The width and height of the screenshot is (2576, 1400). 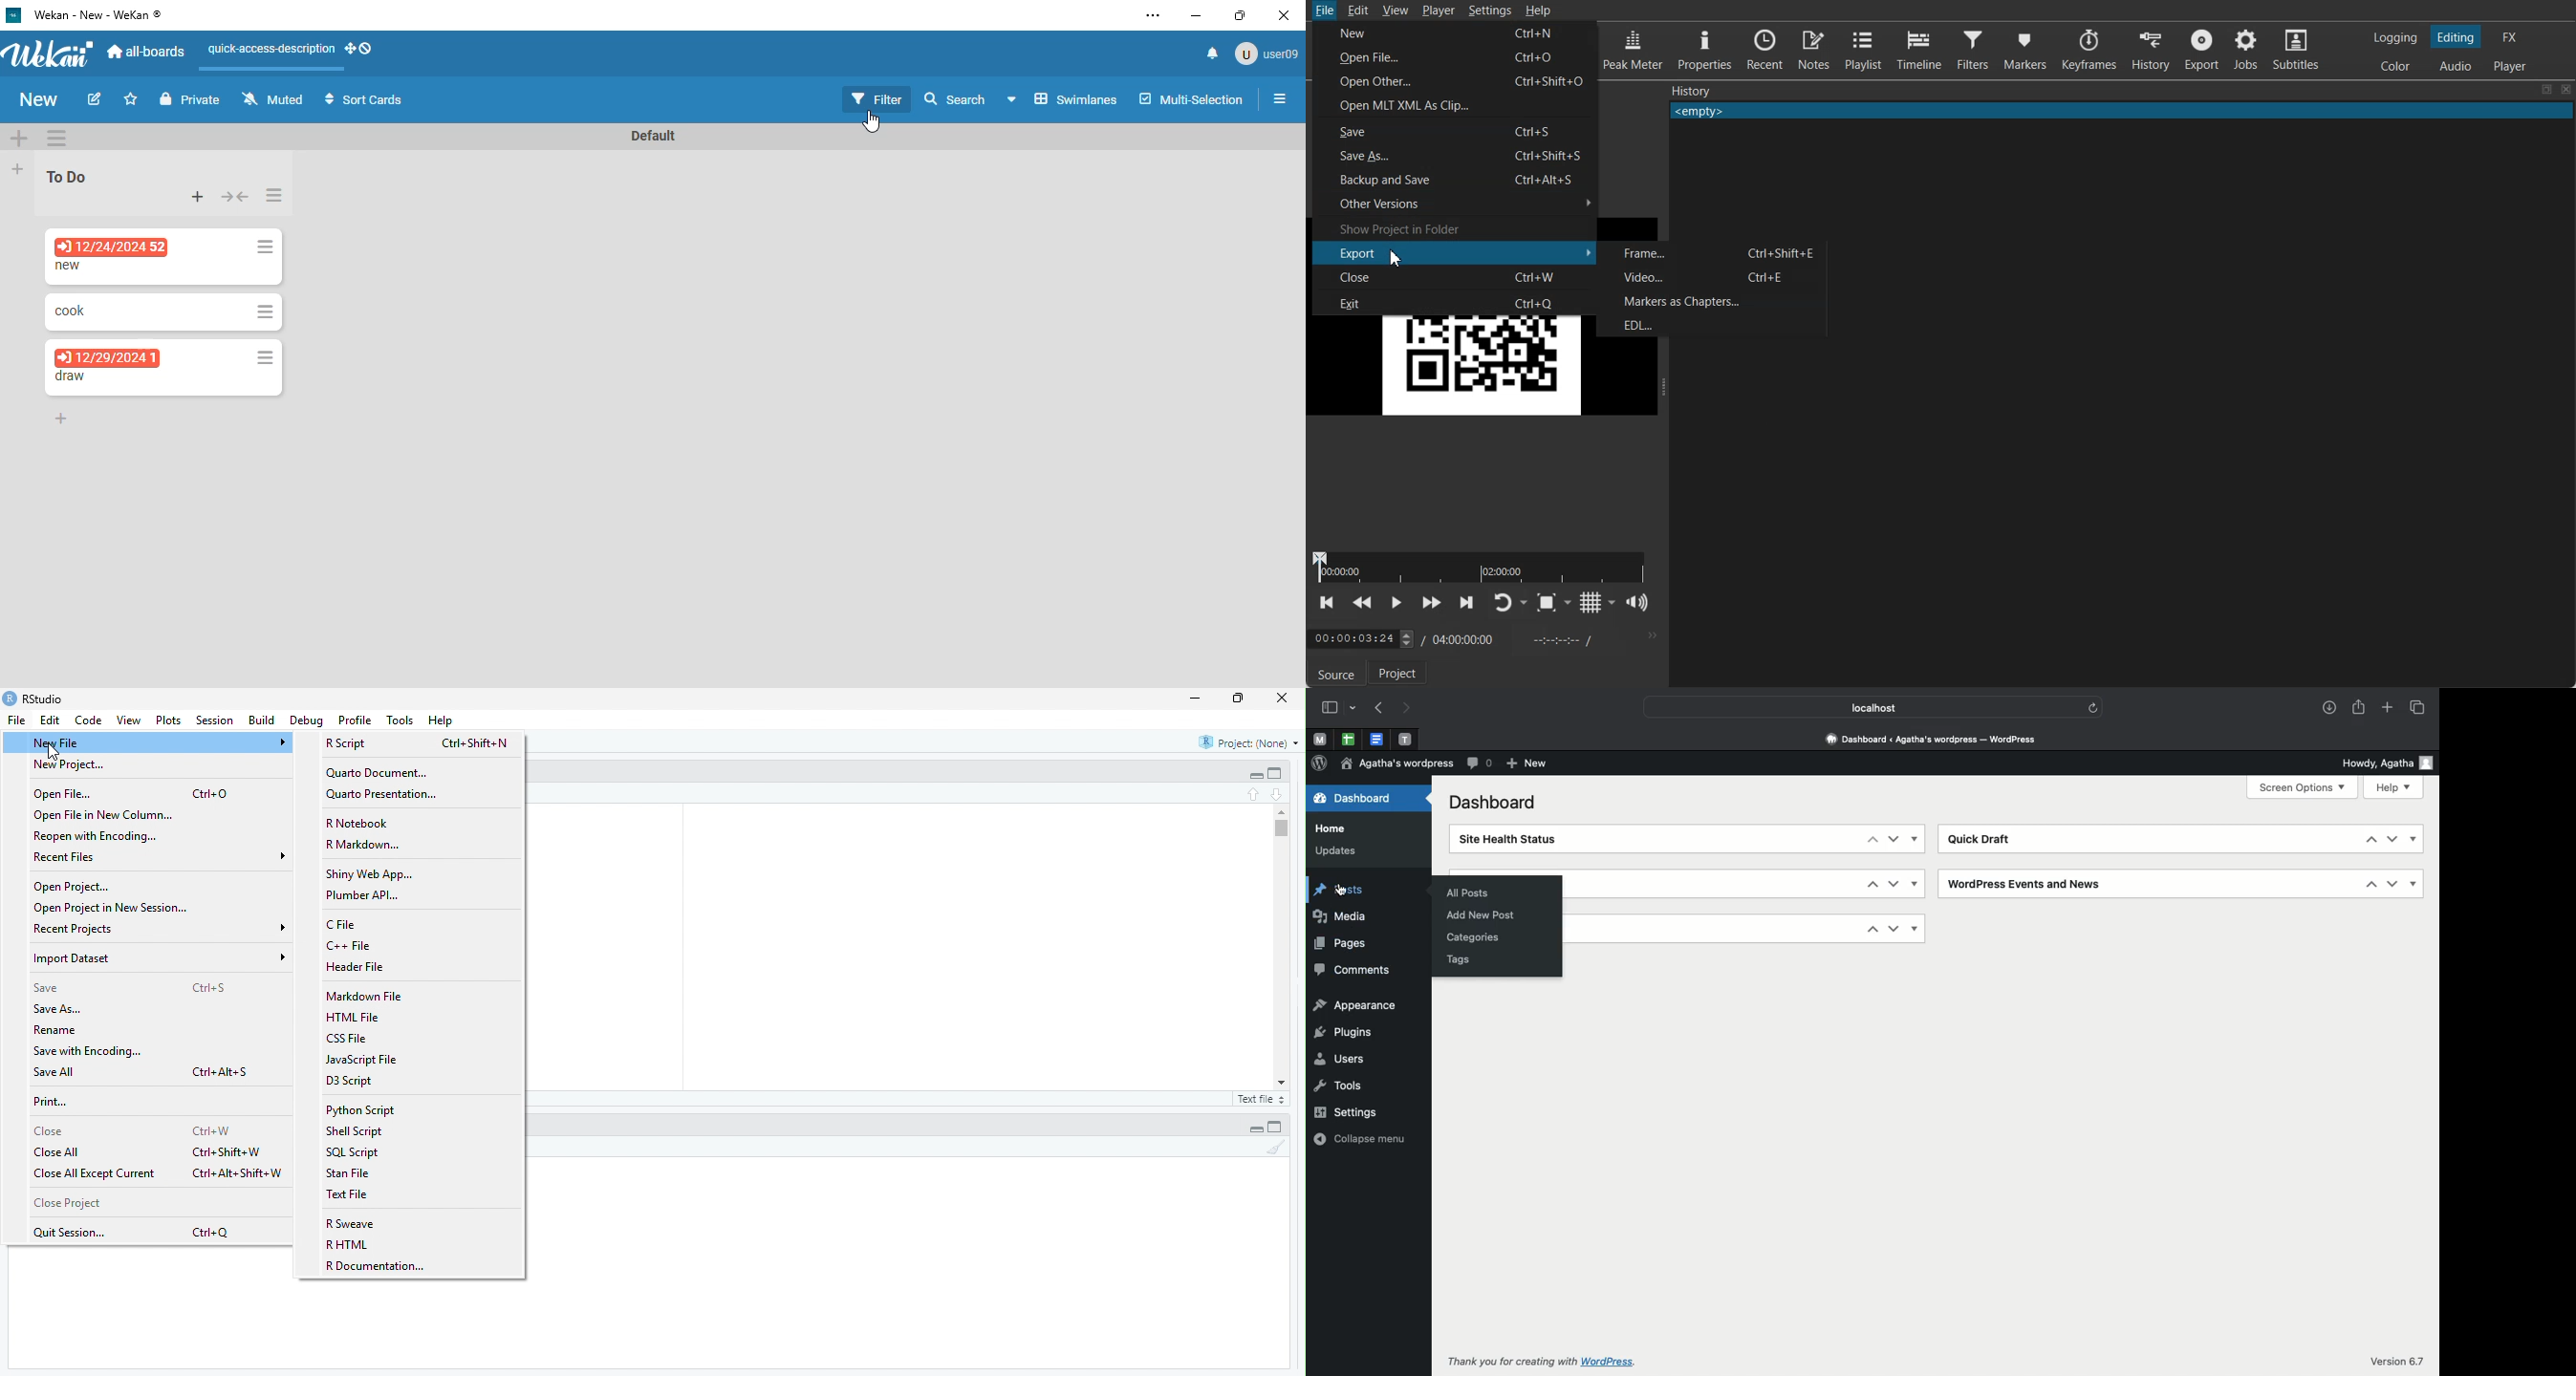 What do you see at coordinates (2395, 38) in the screenshot?
I see `Switching to Logging Layout` at bounding box center [2395, 38].